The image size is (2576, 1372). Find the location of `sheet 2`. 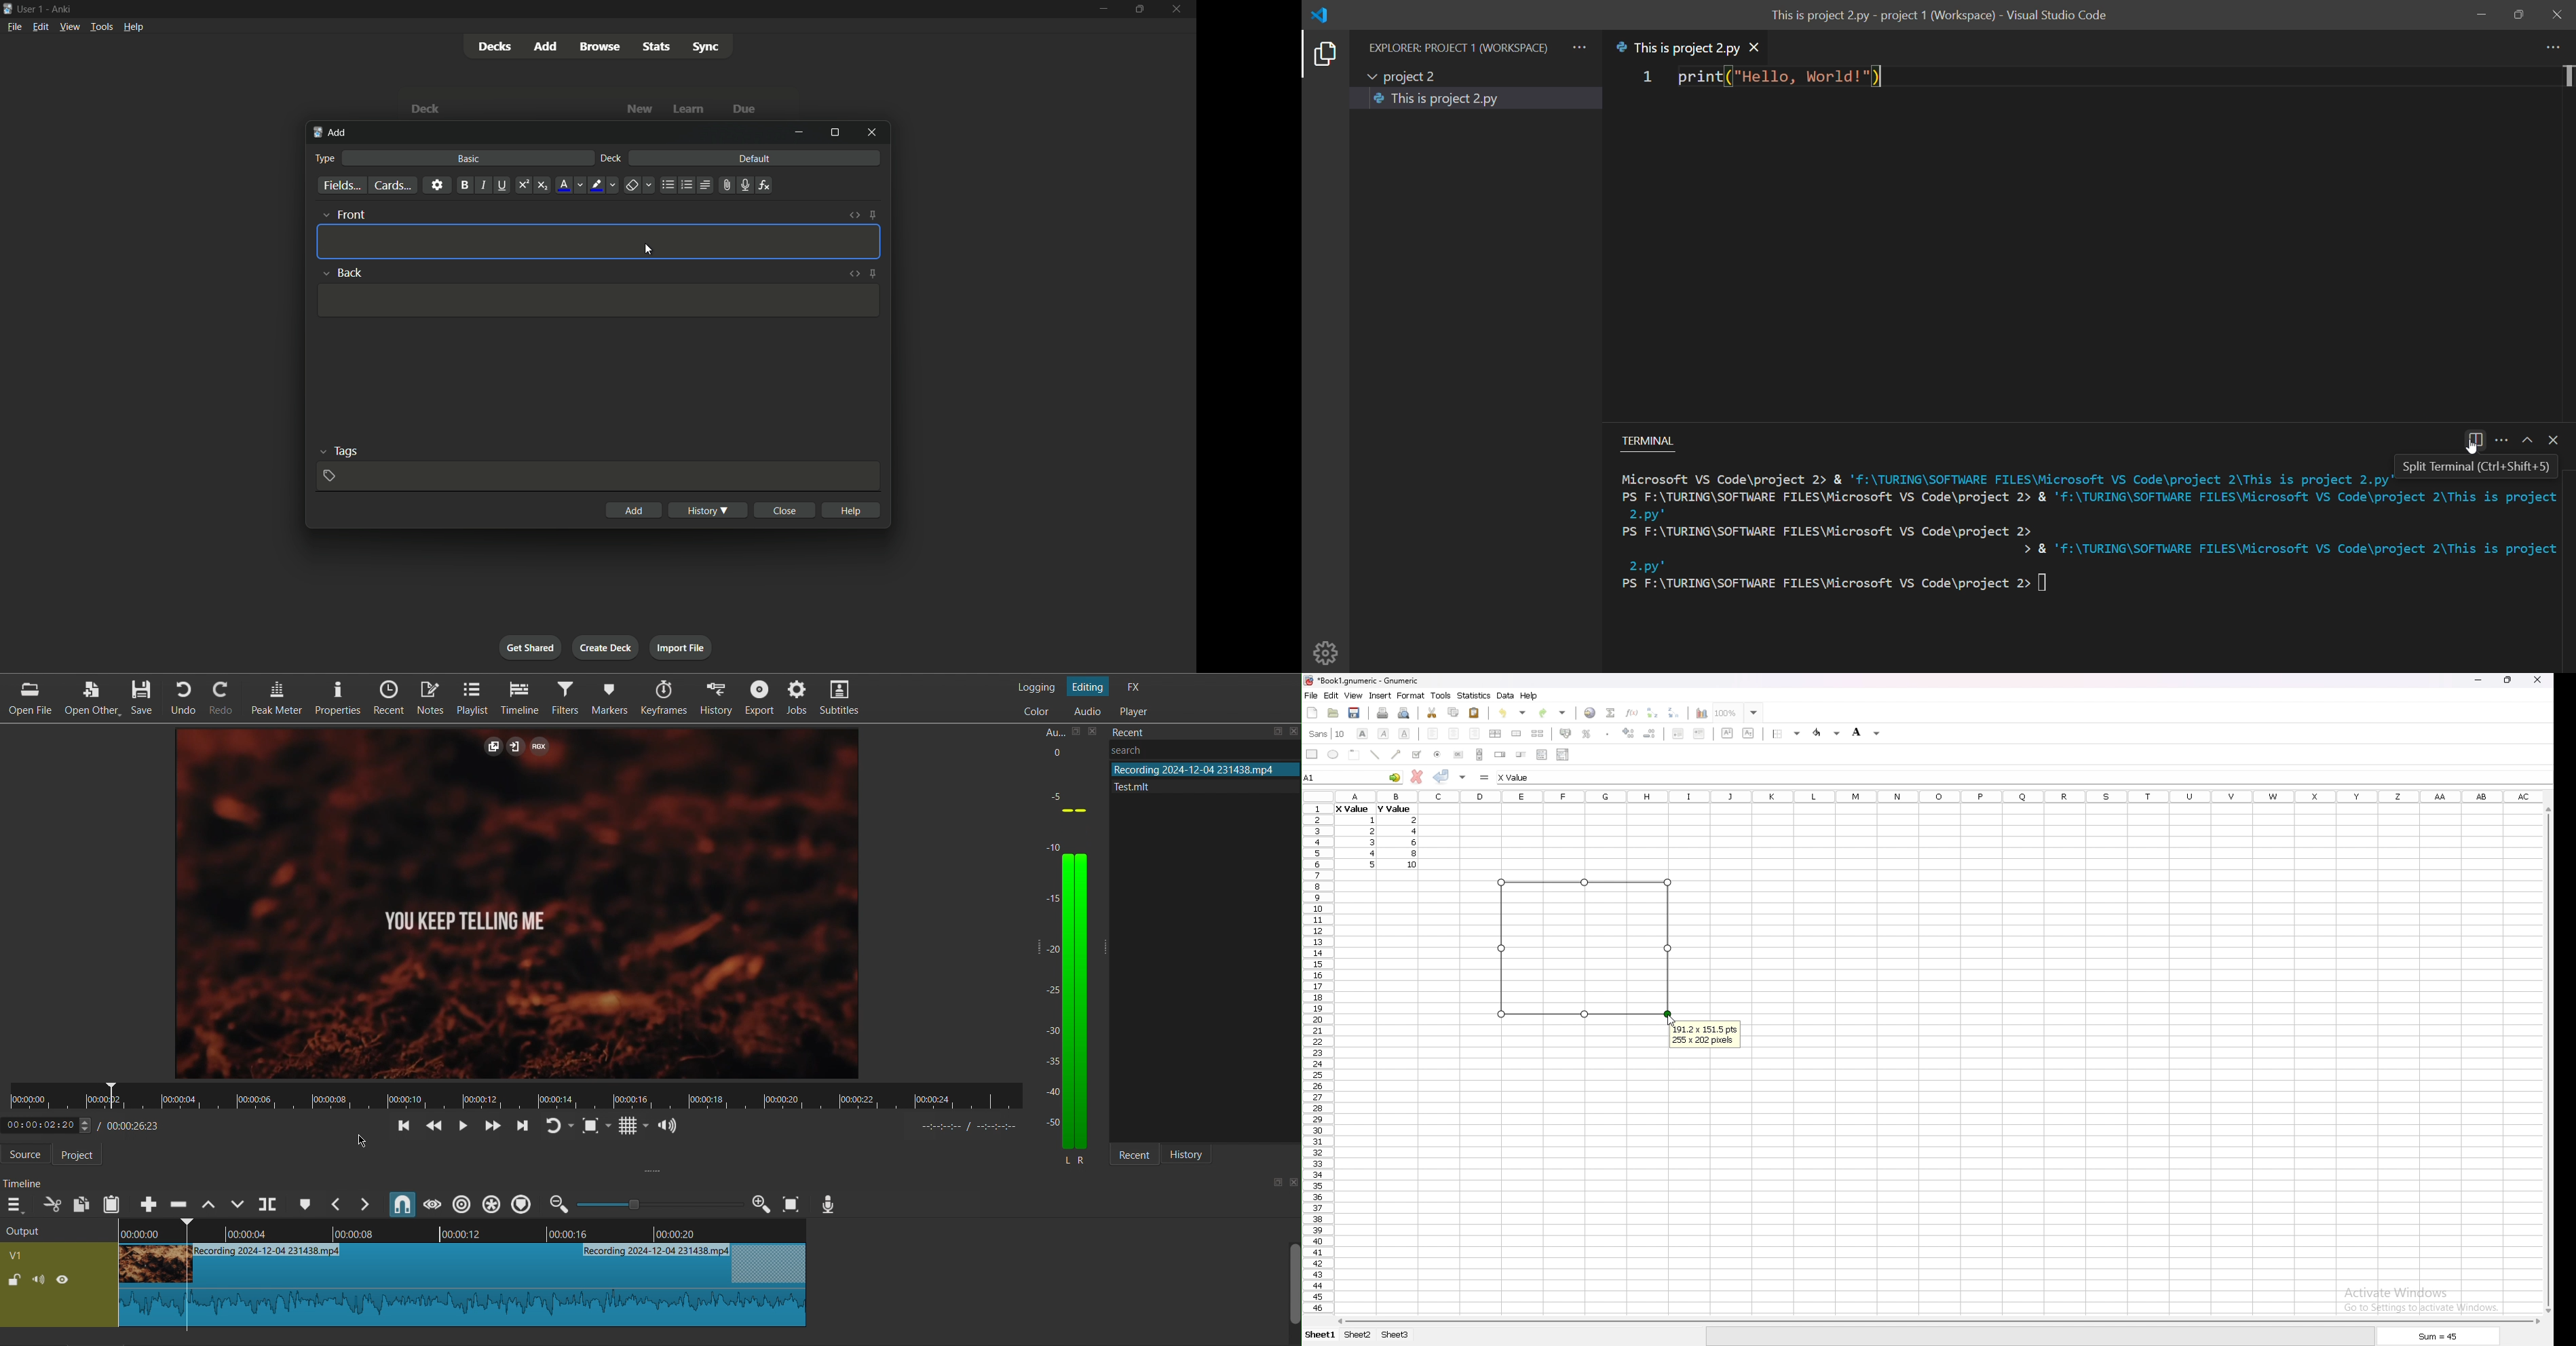

sheet 2 is located at coordinates (1358, 1336).